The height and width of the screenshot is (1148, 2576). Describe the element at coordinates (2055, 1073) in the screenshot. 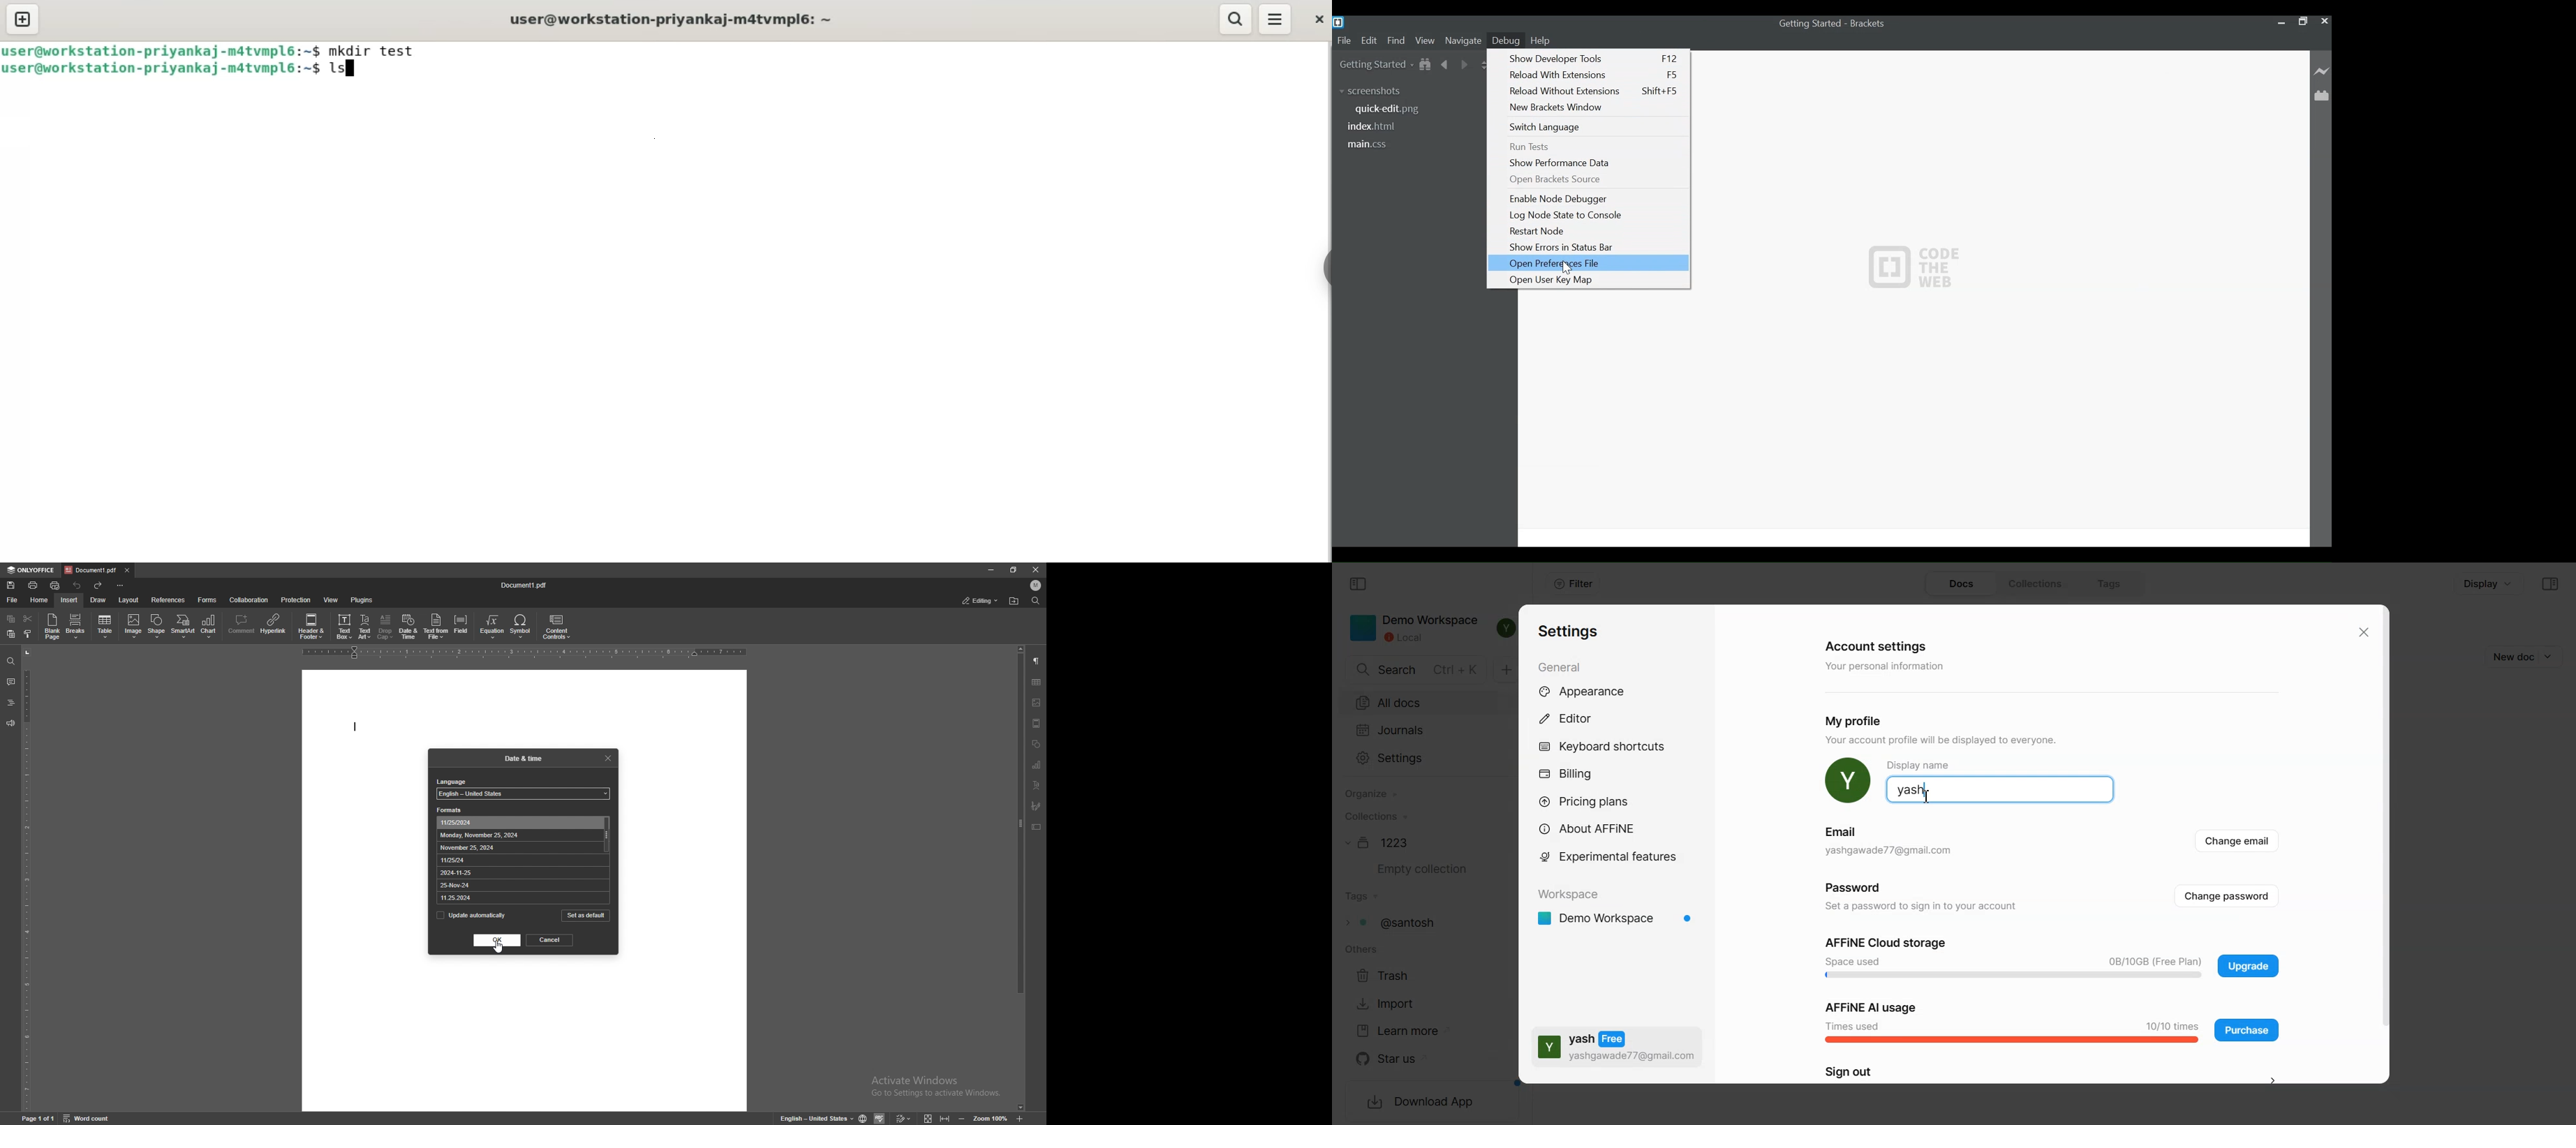

I see `Sign out ` at that location.